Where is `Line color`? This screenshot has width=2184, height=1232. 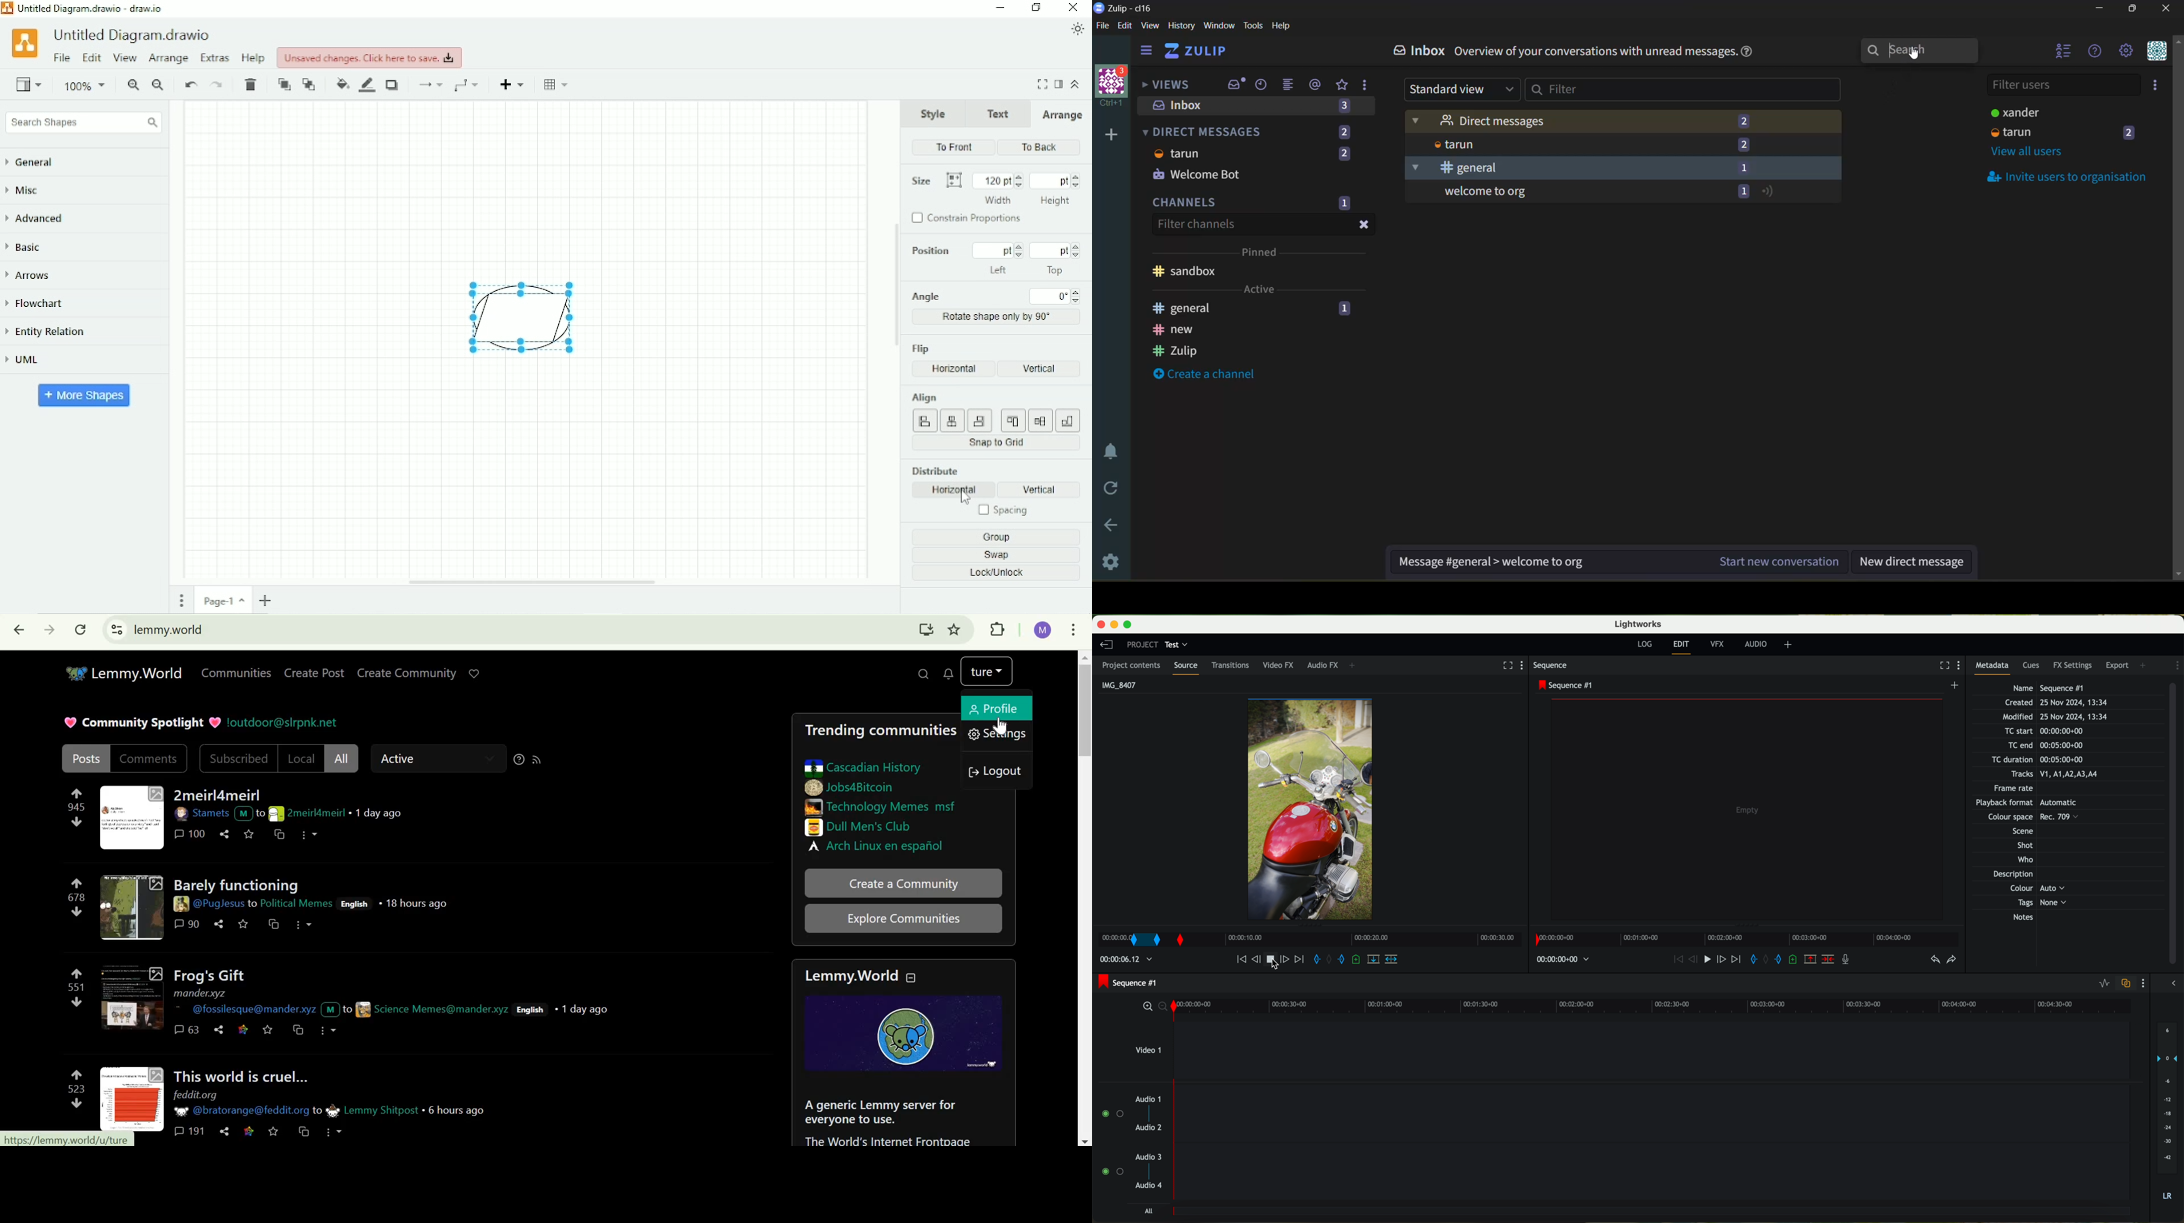 Line color is located at coordinates (368, 85).